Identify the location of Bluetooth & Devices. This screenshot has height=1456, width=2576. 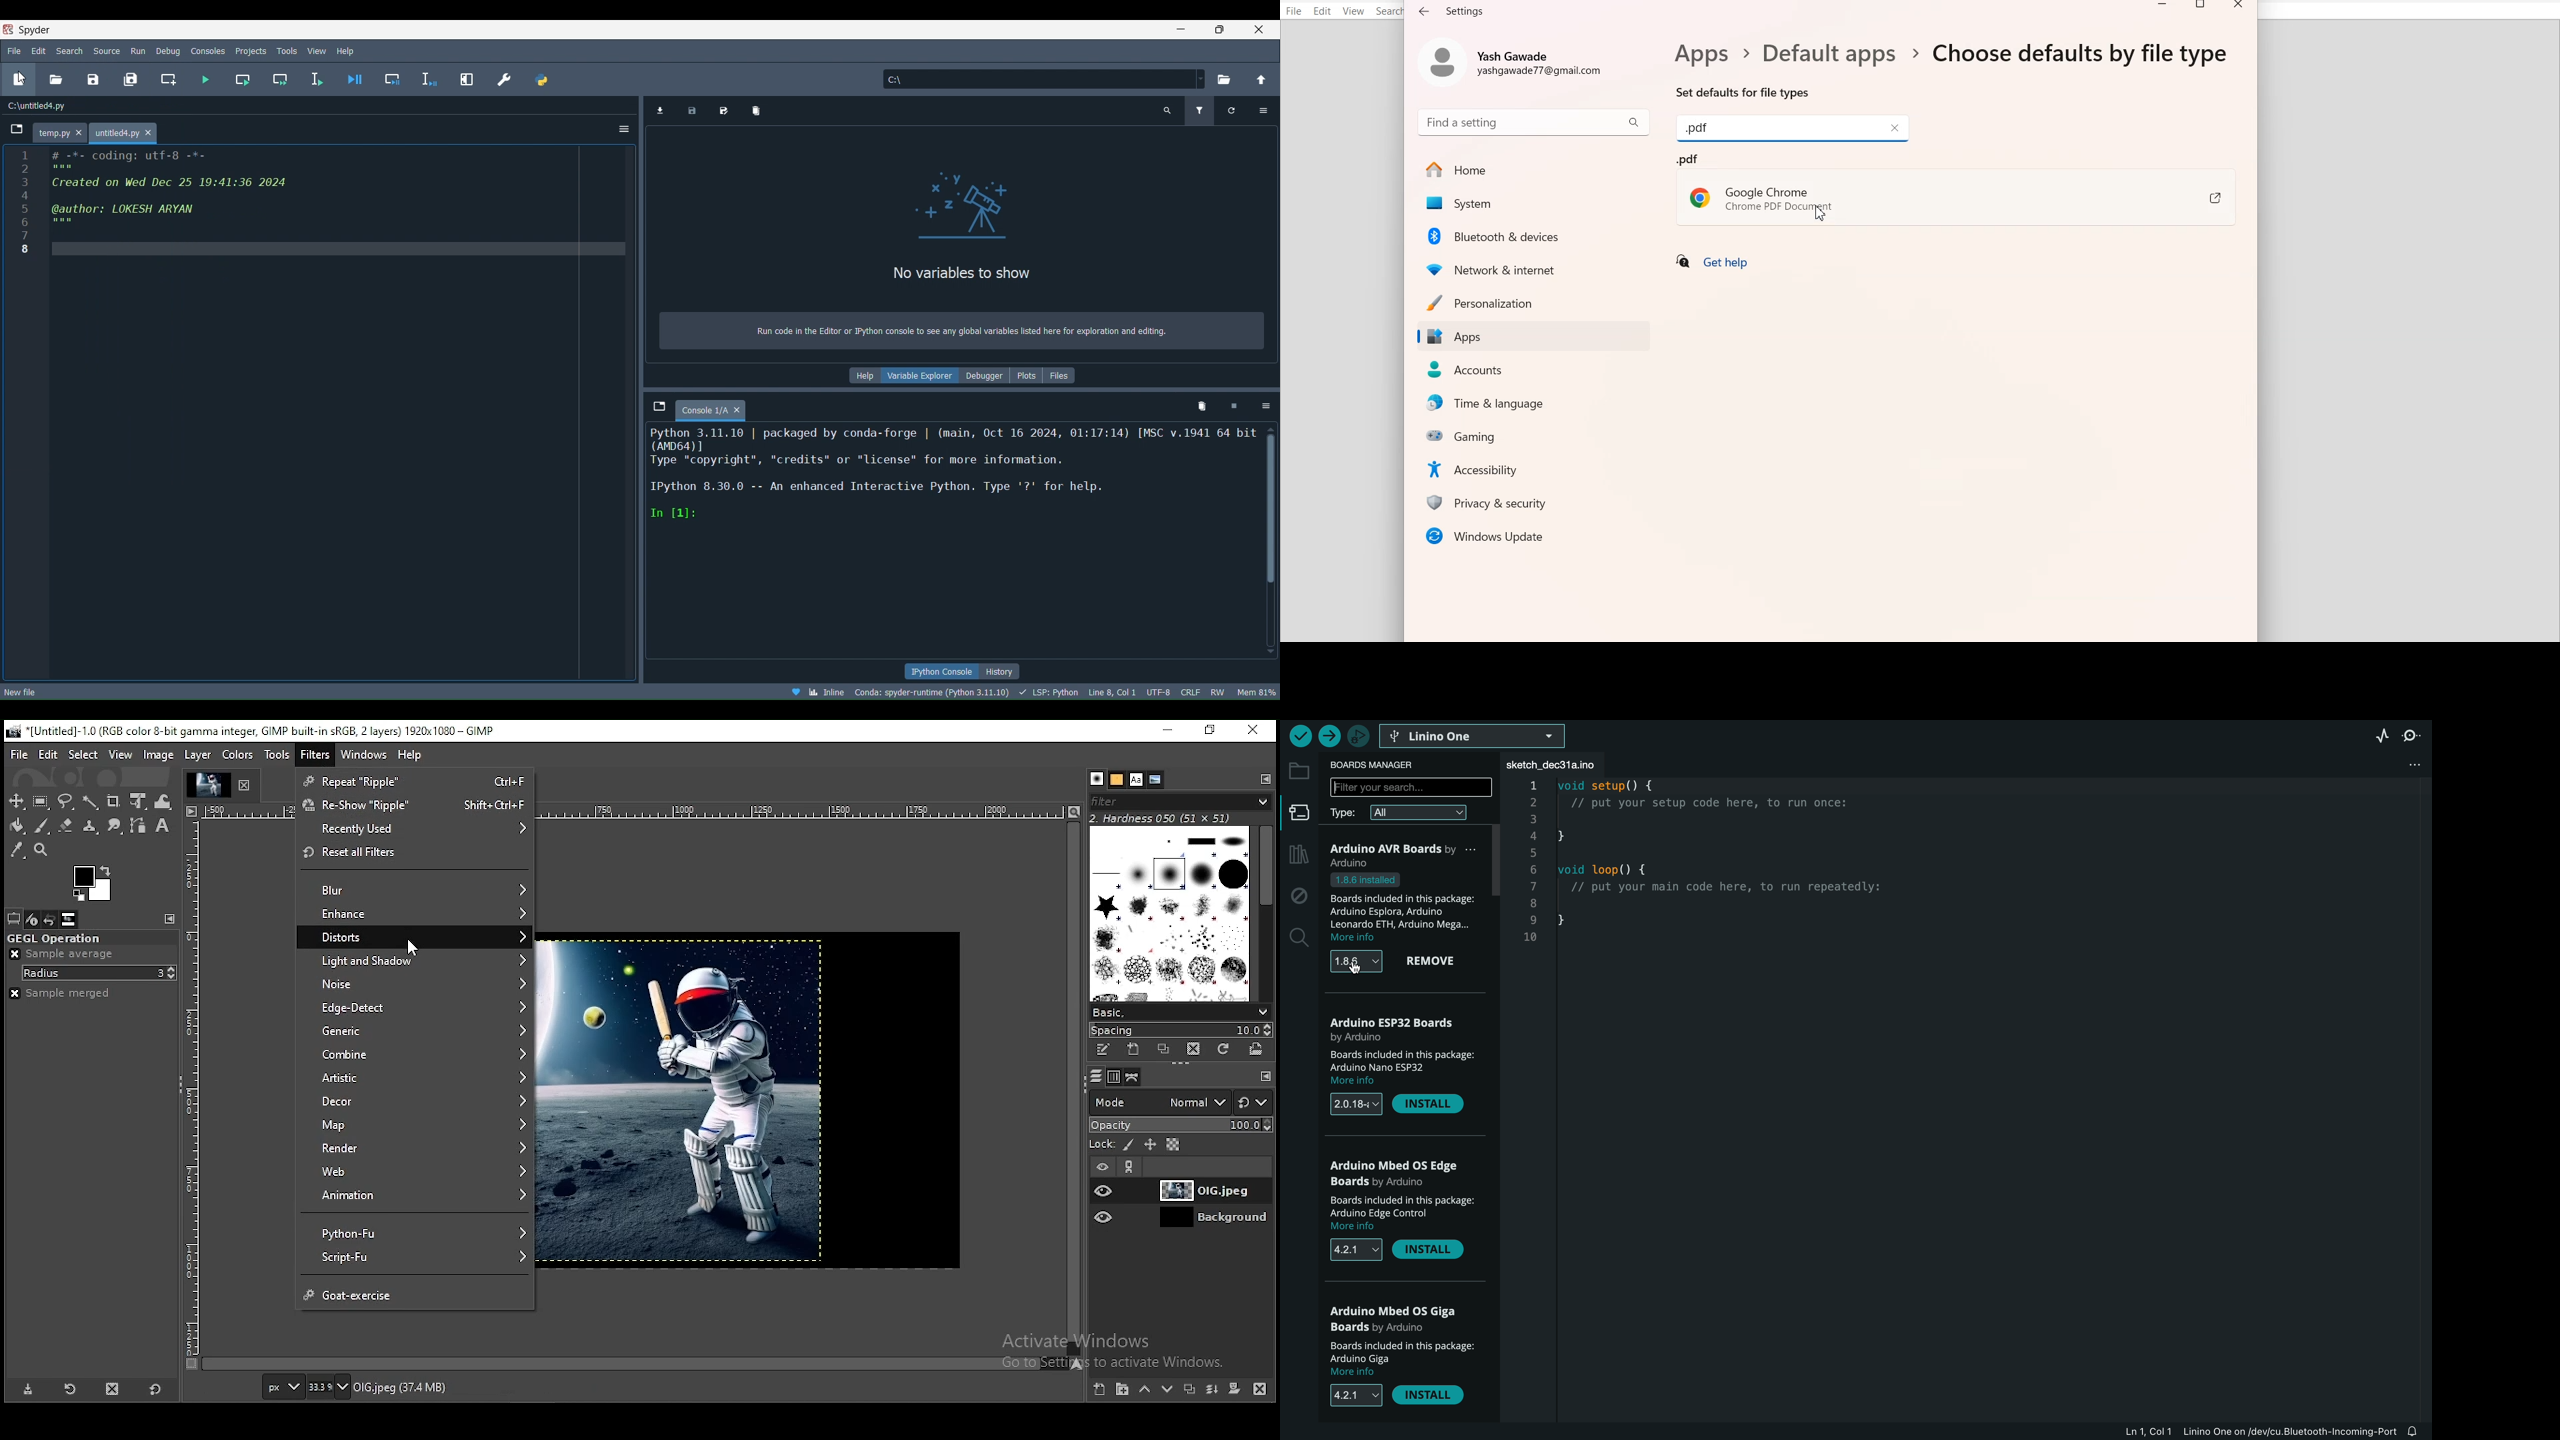
(1535, 236).